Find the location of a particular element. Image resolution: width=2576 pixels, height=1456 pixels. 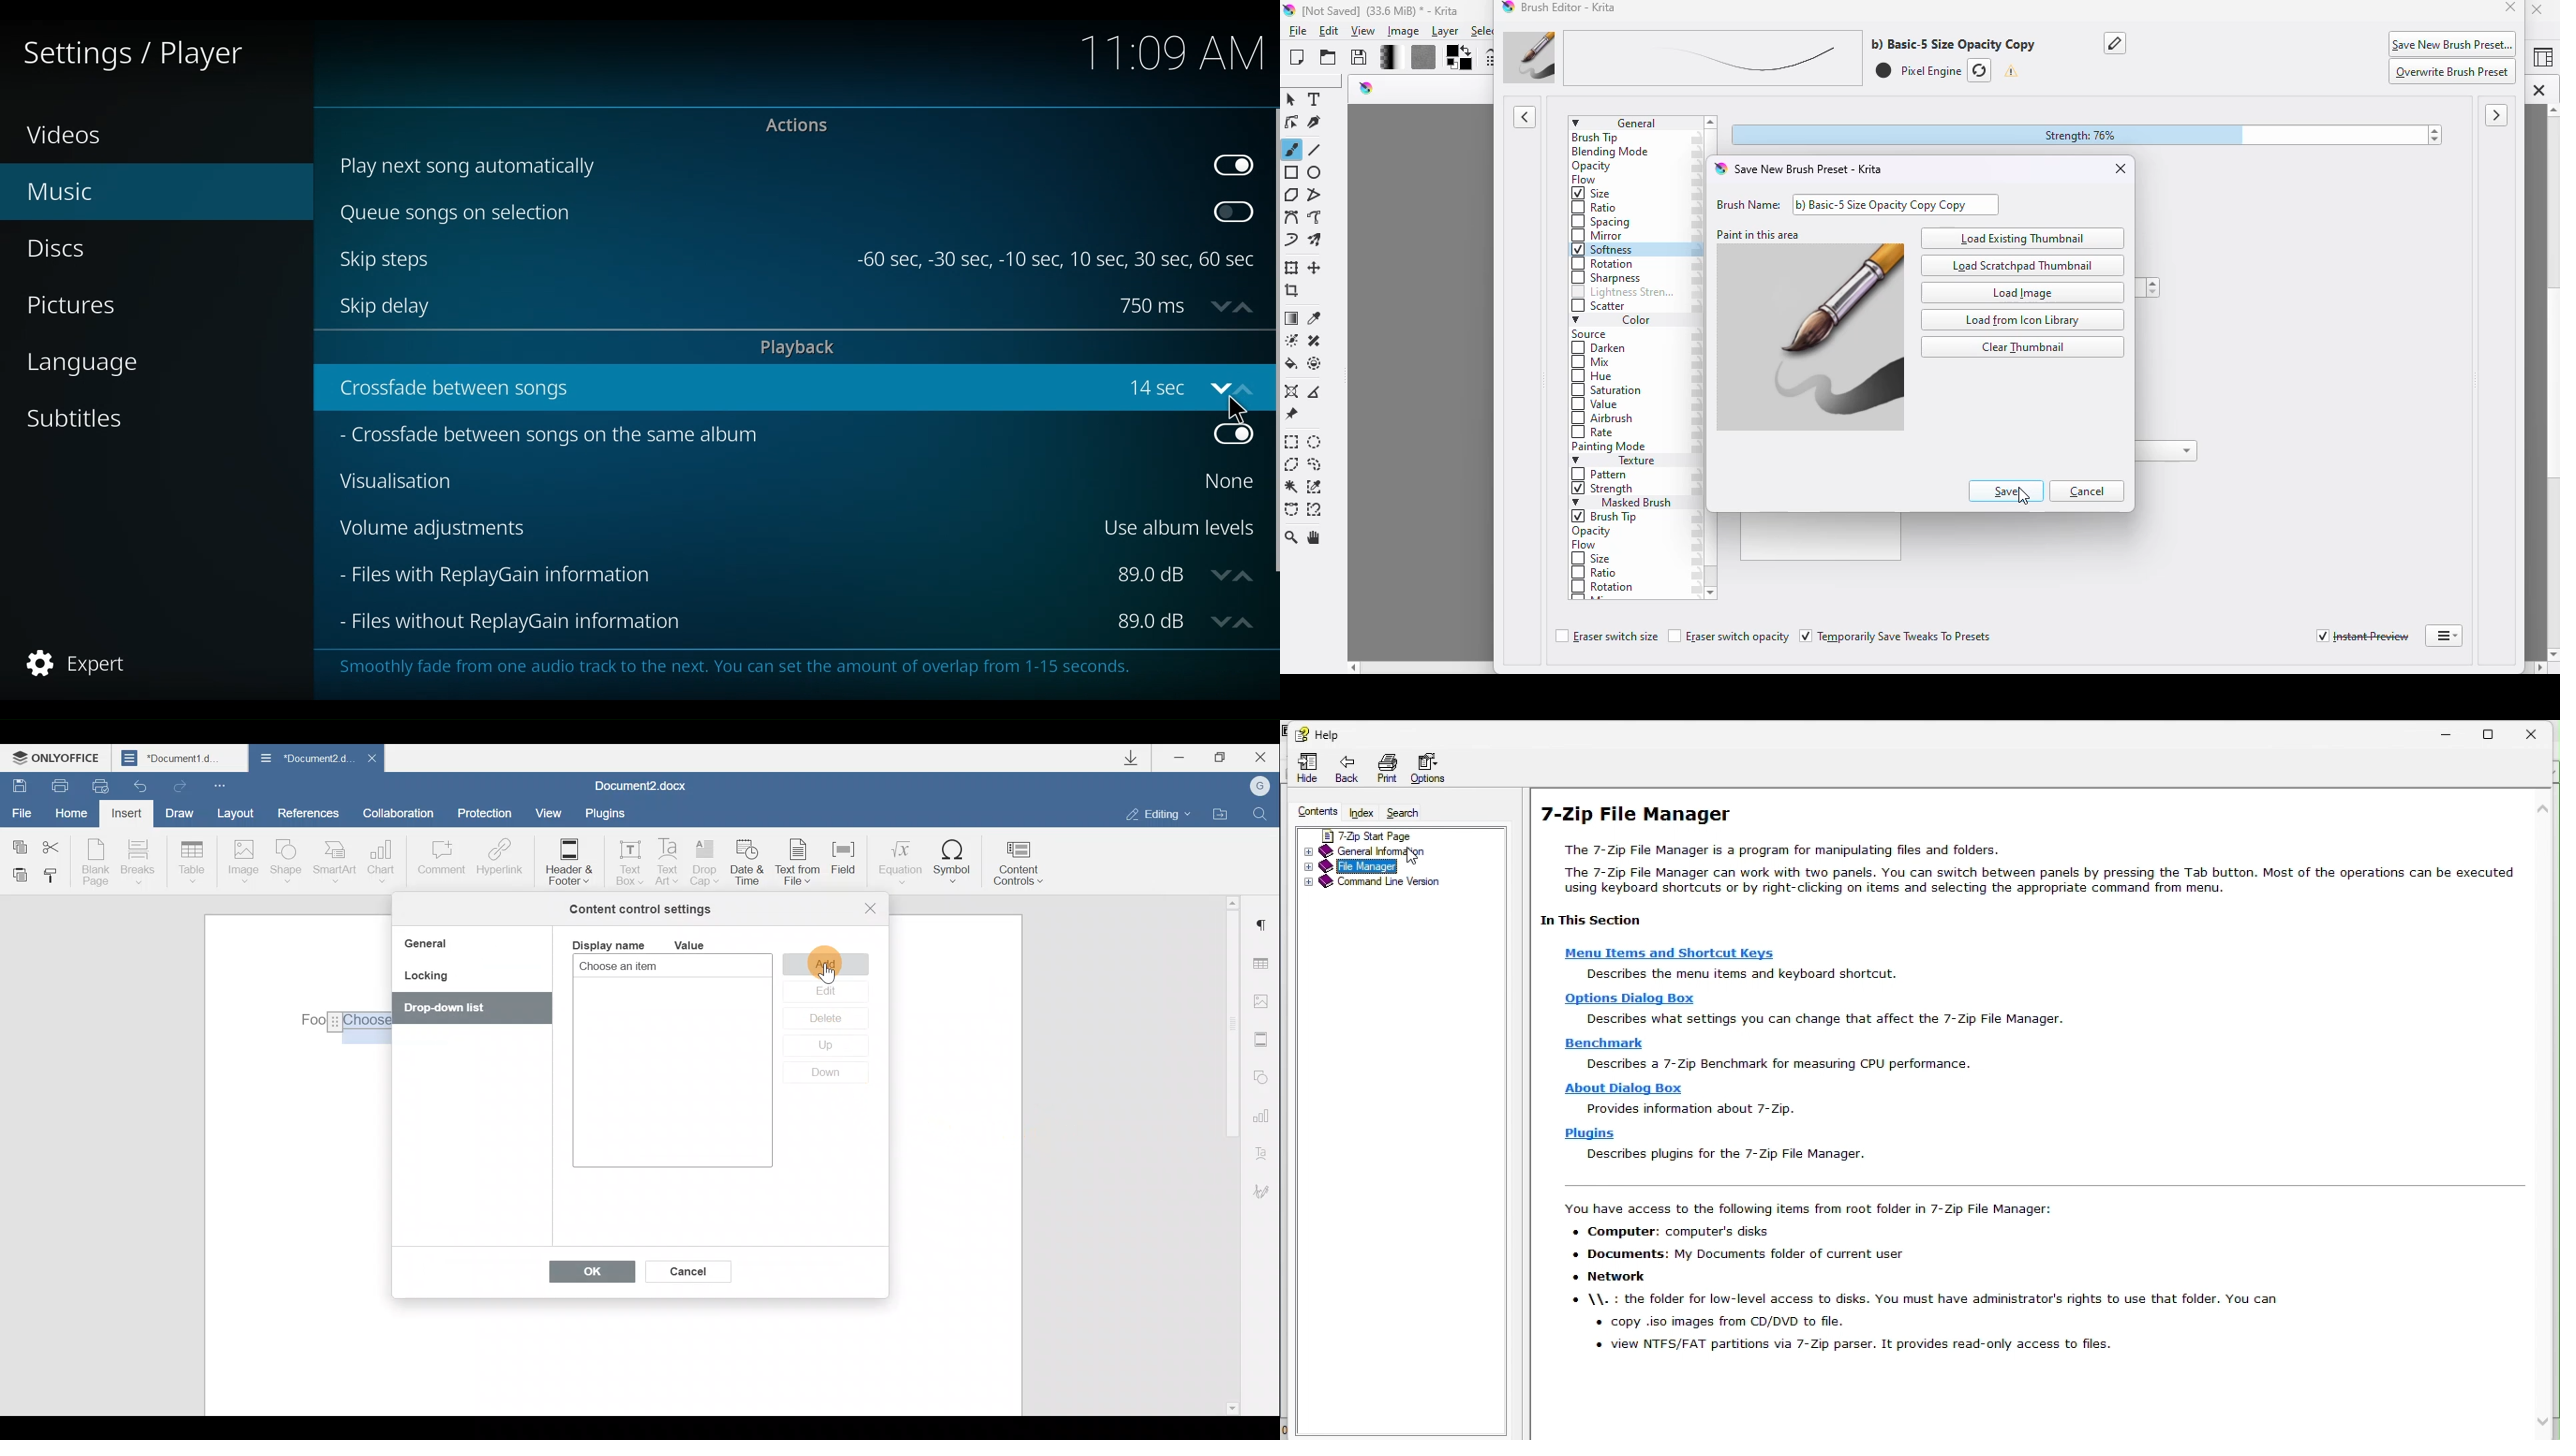

Files wit PlayGain informadion in dB is located at coordinates (1153, 575).